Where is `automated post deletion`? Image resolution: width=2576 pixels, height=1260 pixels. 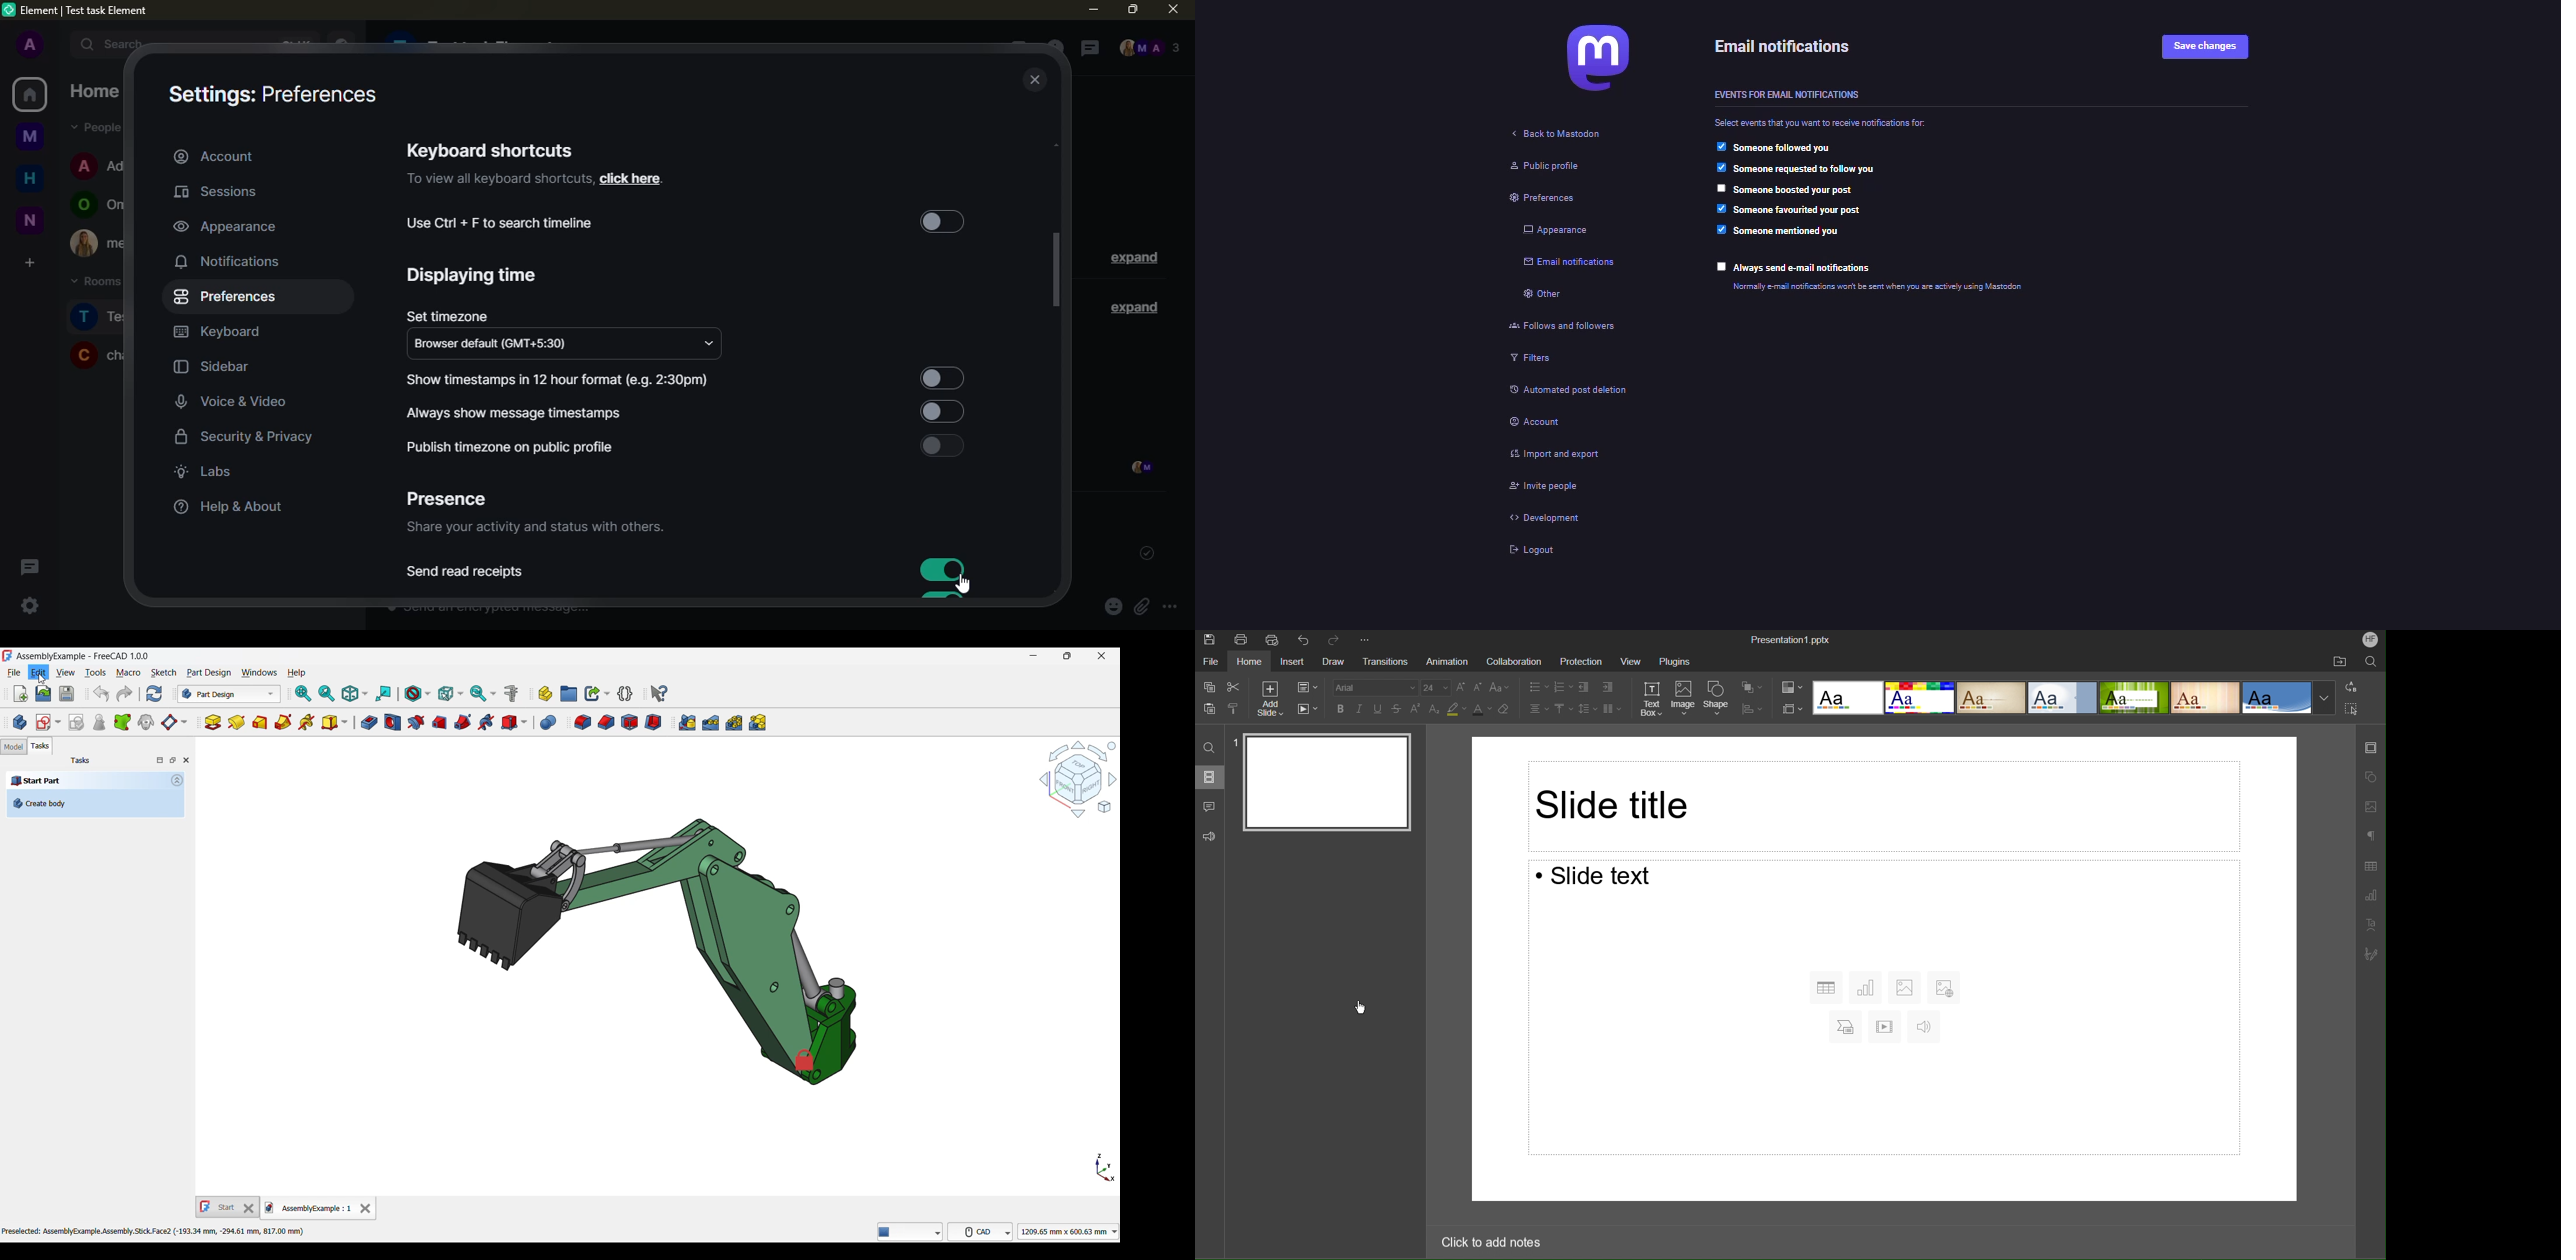 automated post deletion is located at coordinates (1588, 389).